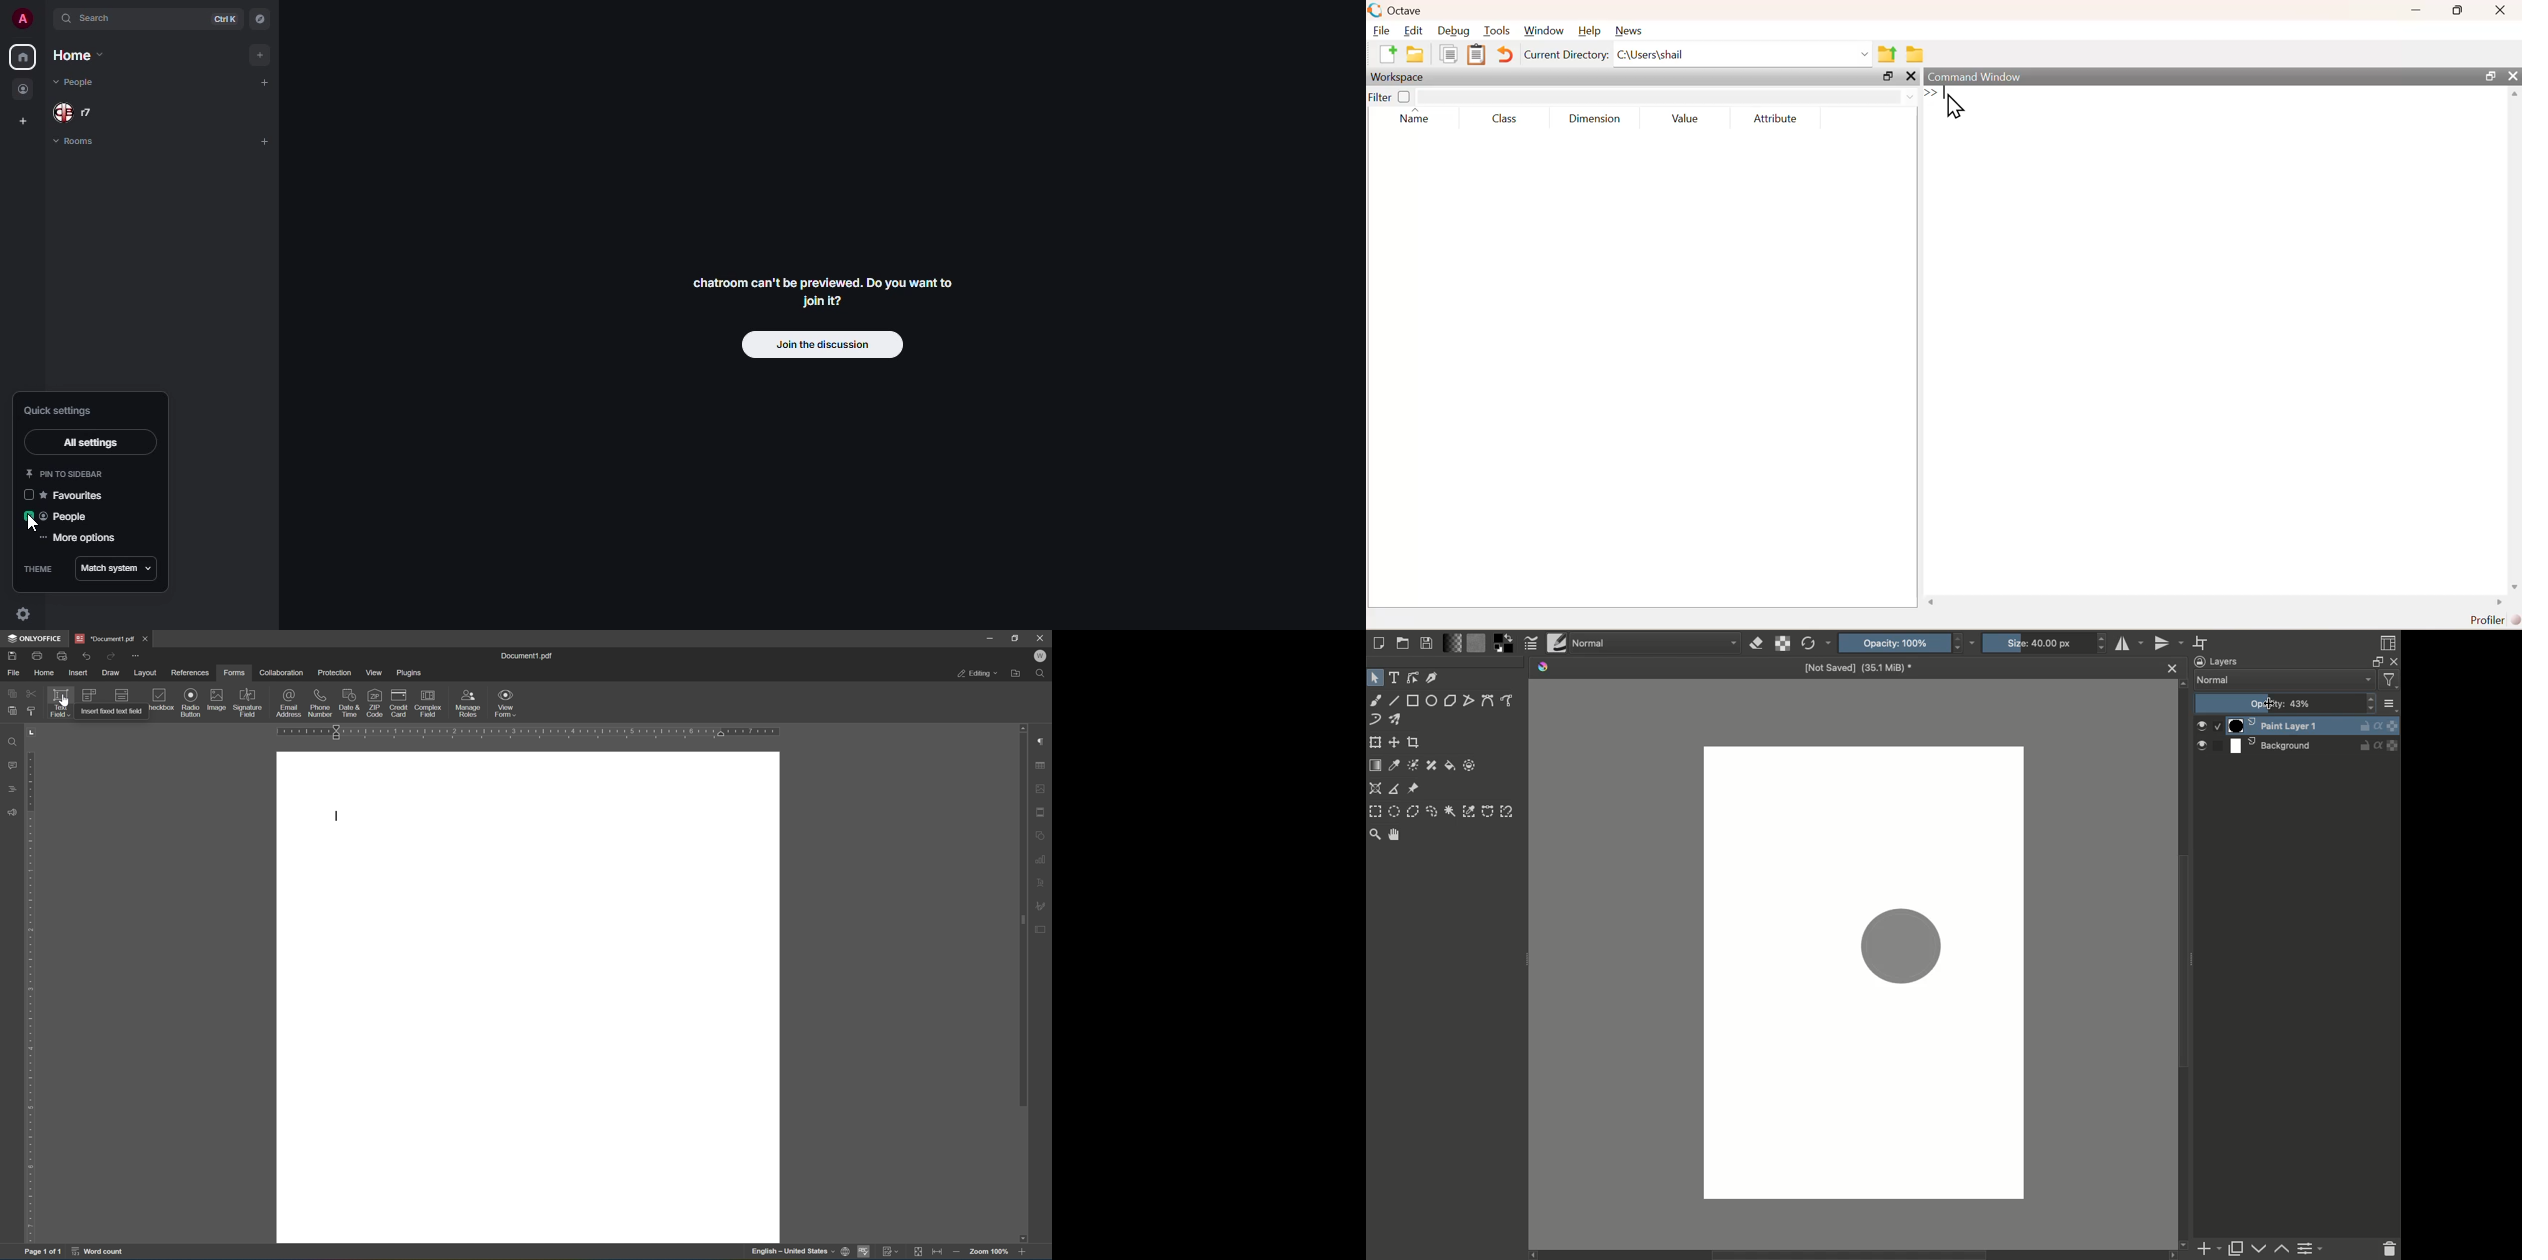 The image size is (2548, 1260). Describe the element at coordinates (58, 409) in the screenshot. I see `quick settings` at that location.